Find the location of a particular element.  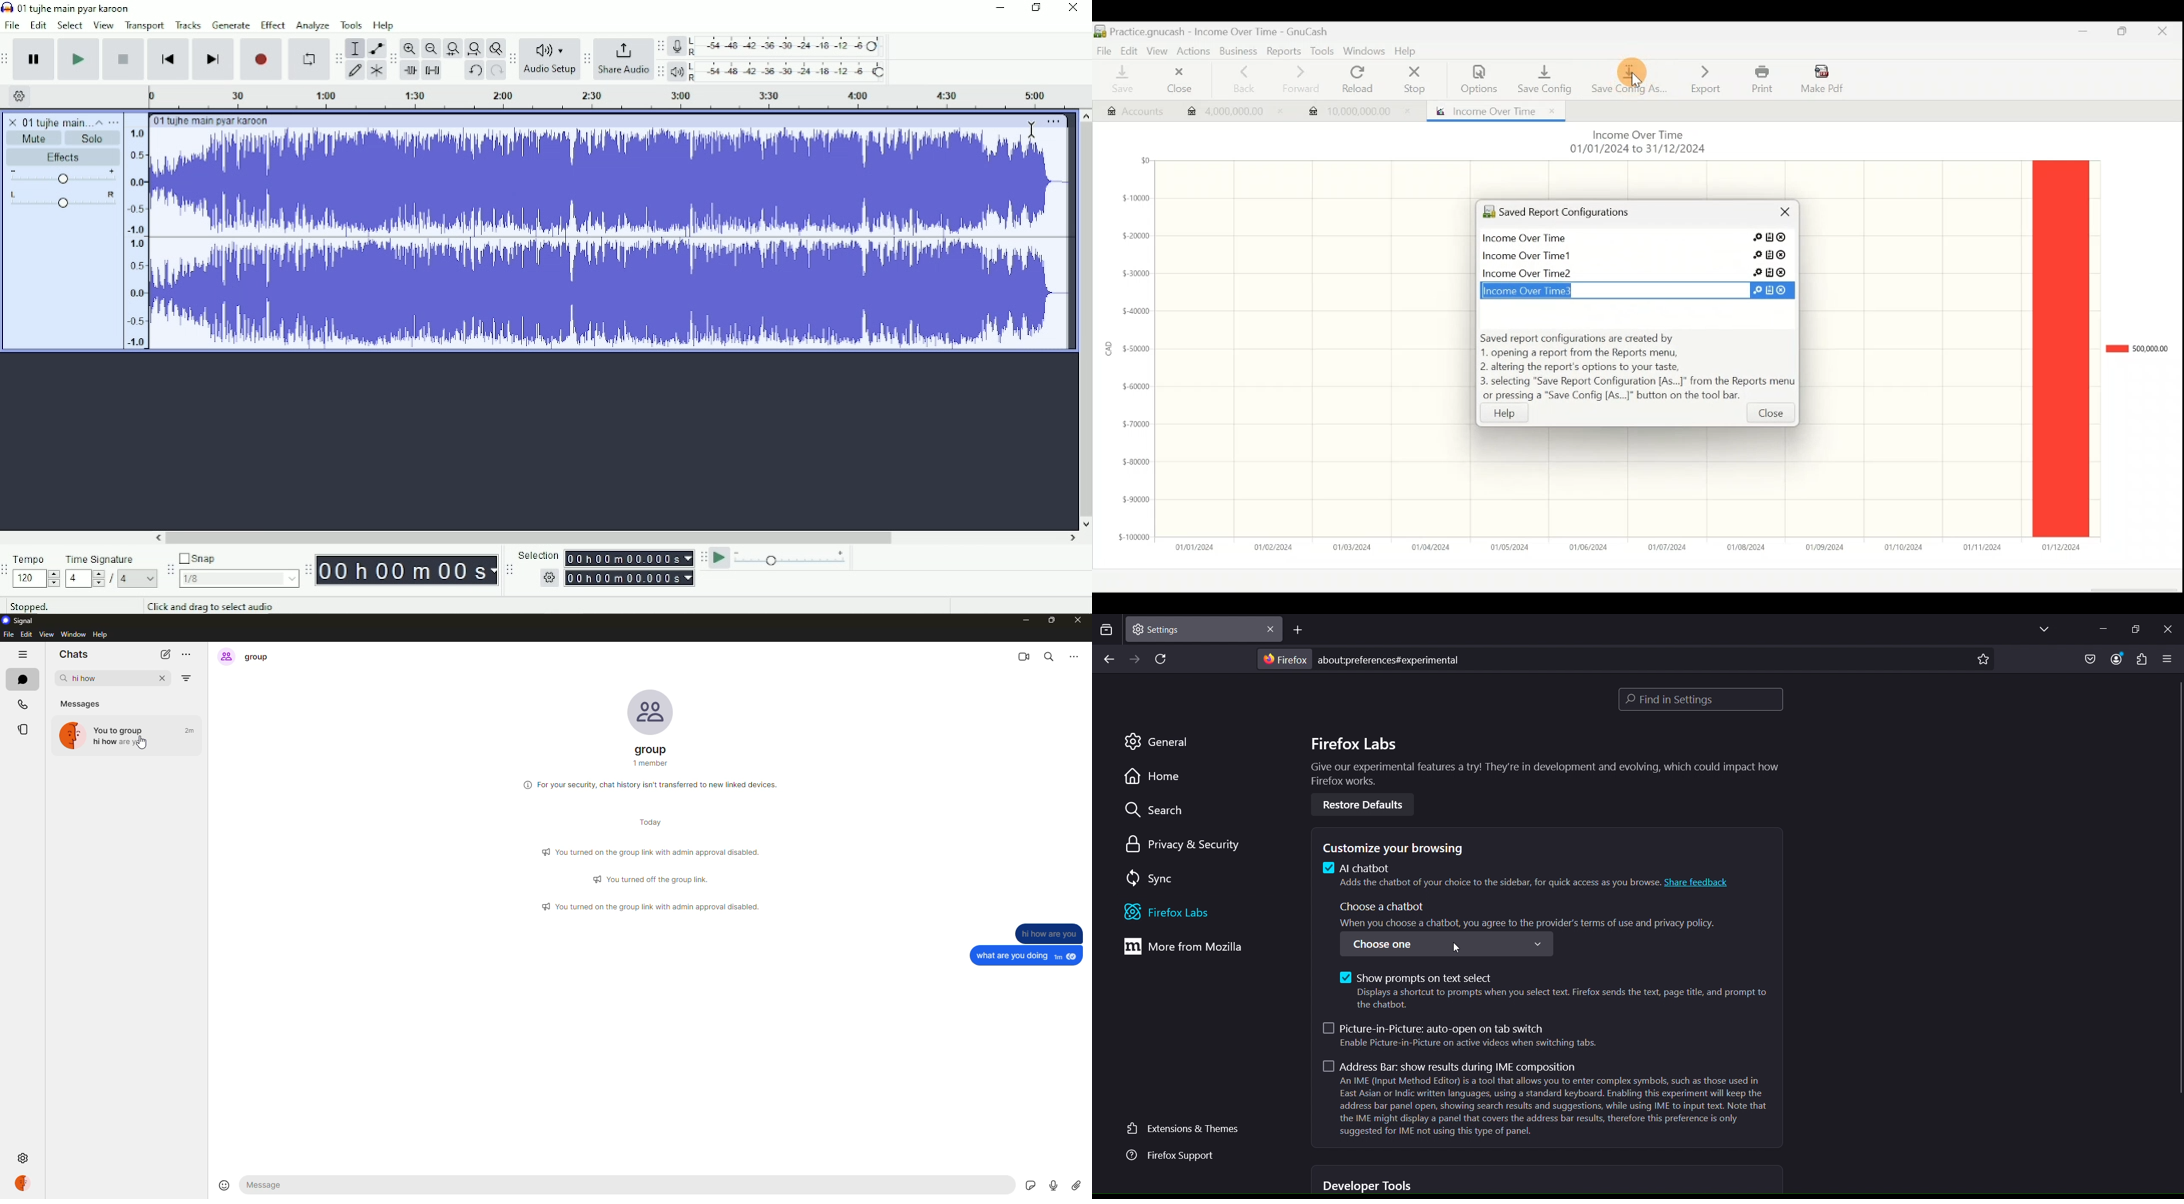

Stop is located at coordinates (122, 59).